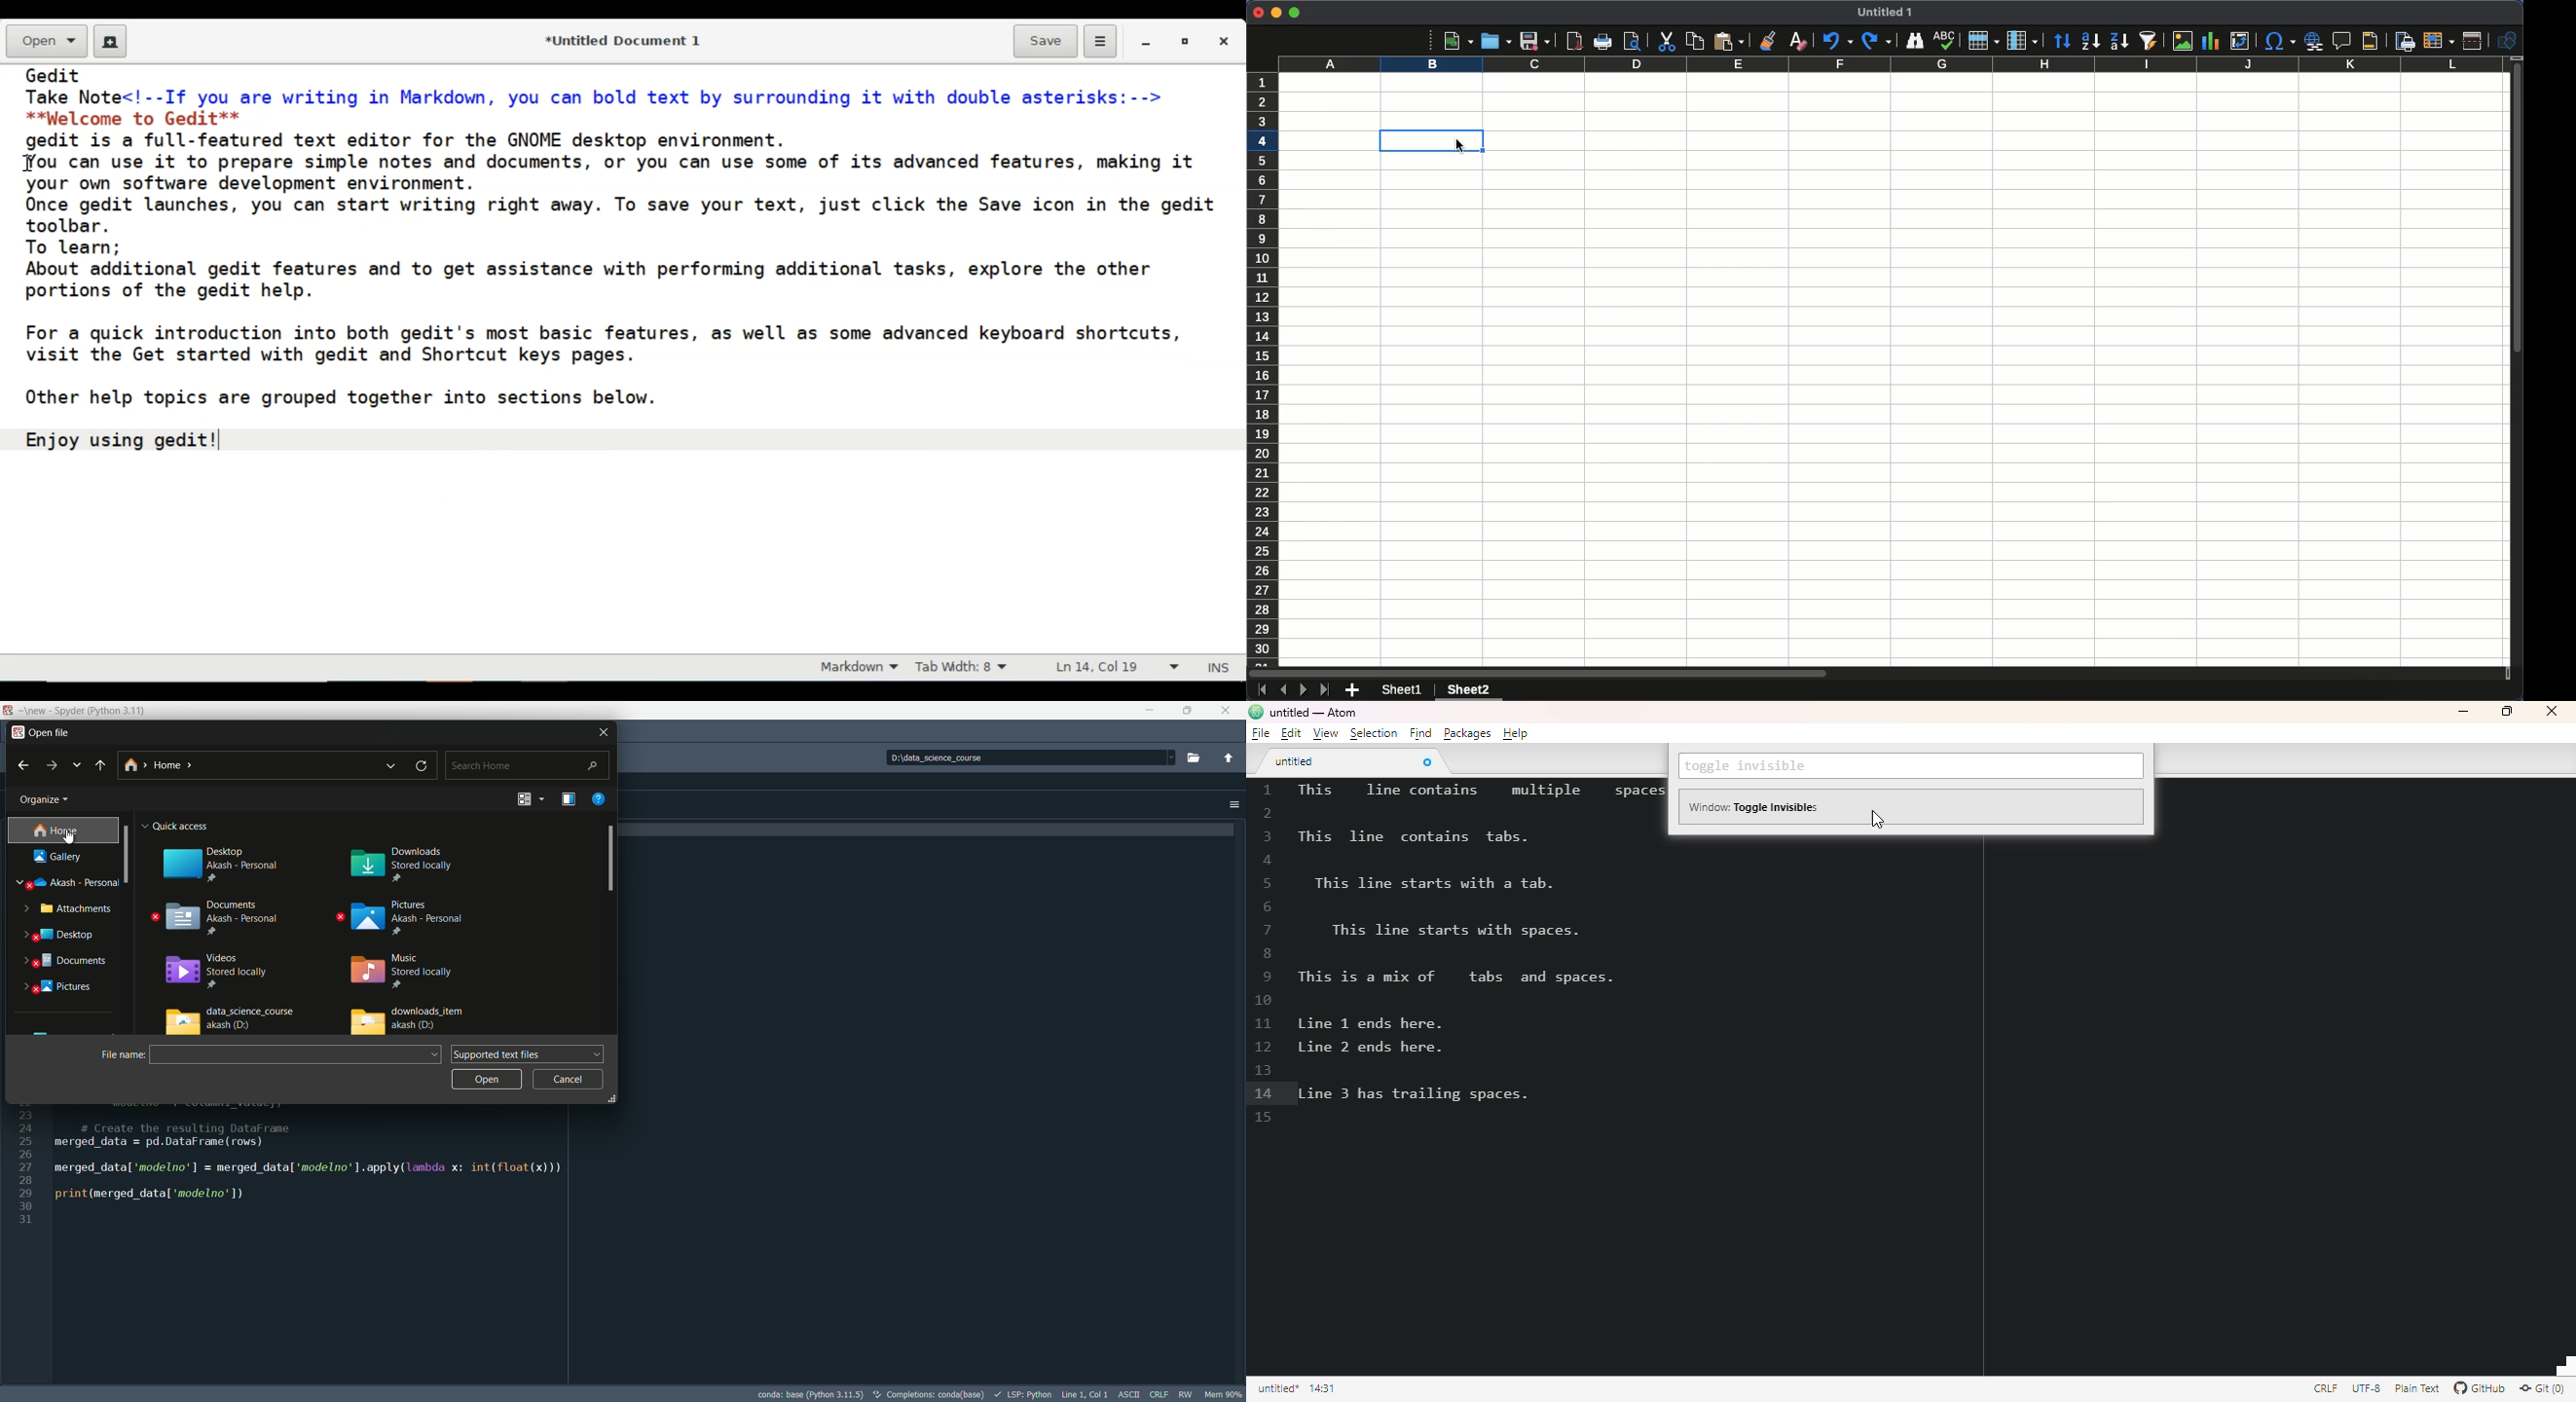 The image size is (2576, 1428). I want to click on maximize, so click(1184, 711).